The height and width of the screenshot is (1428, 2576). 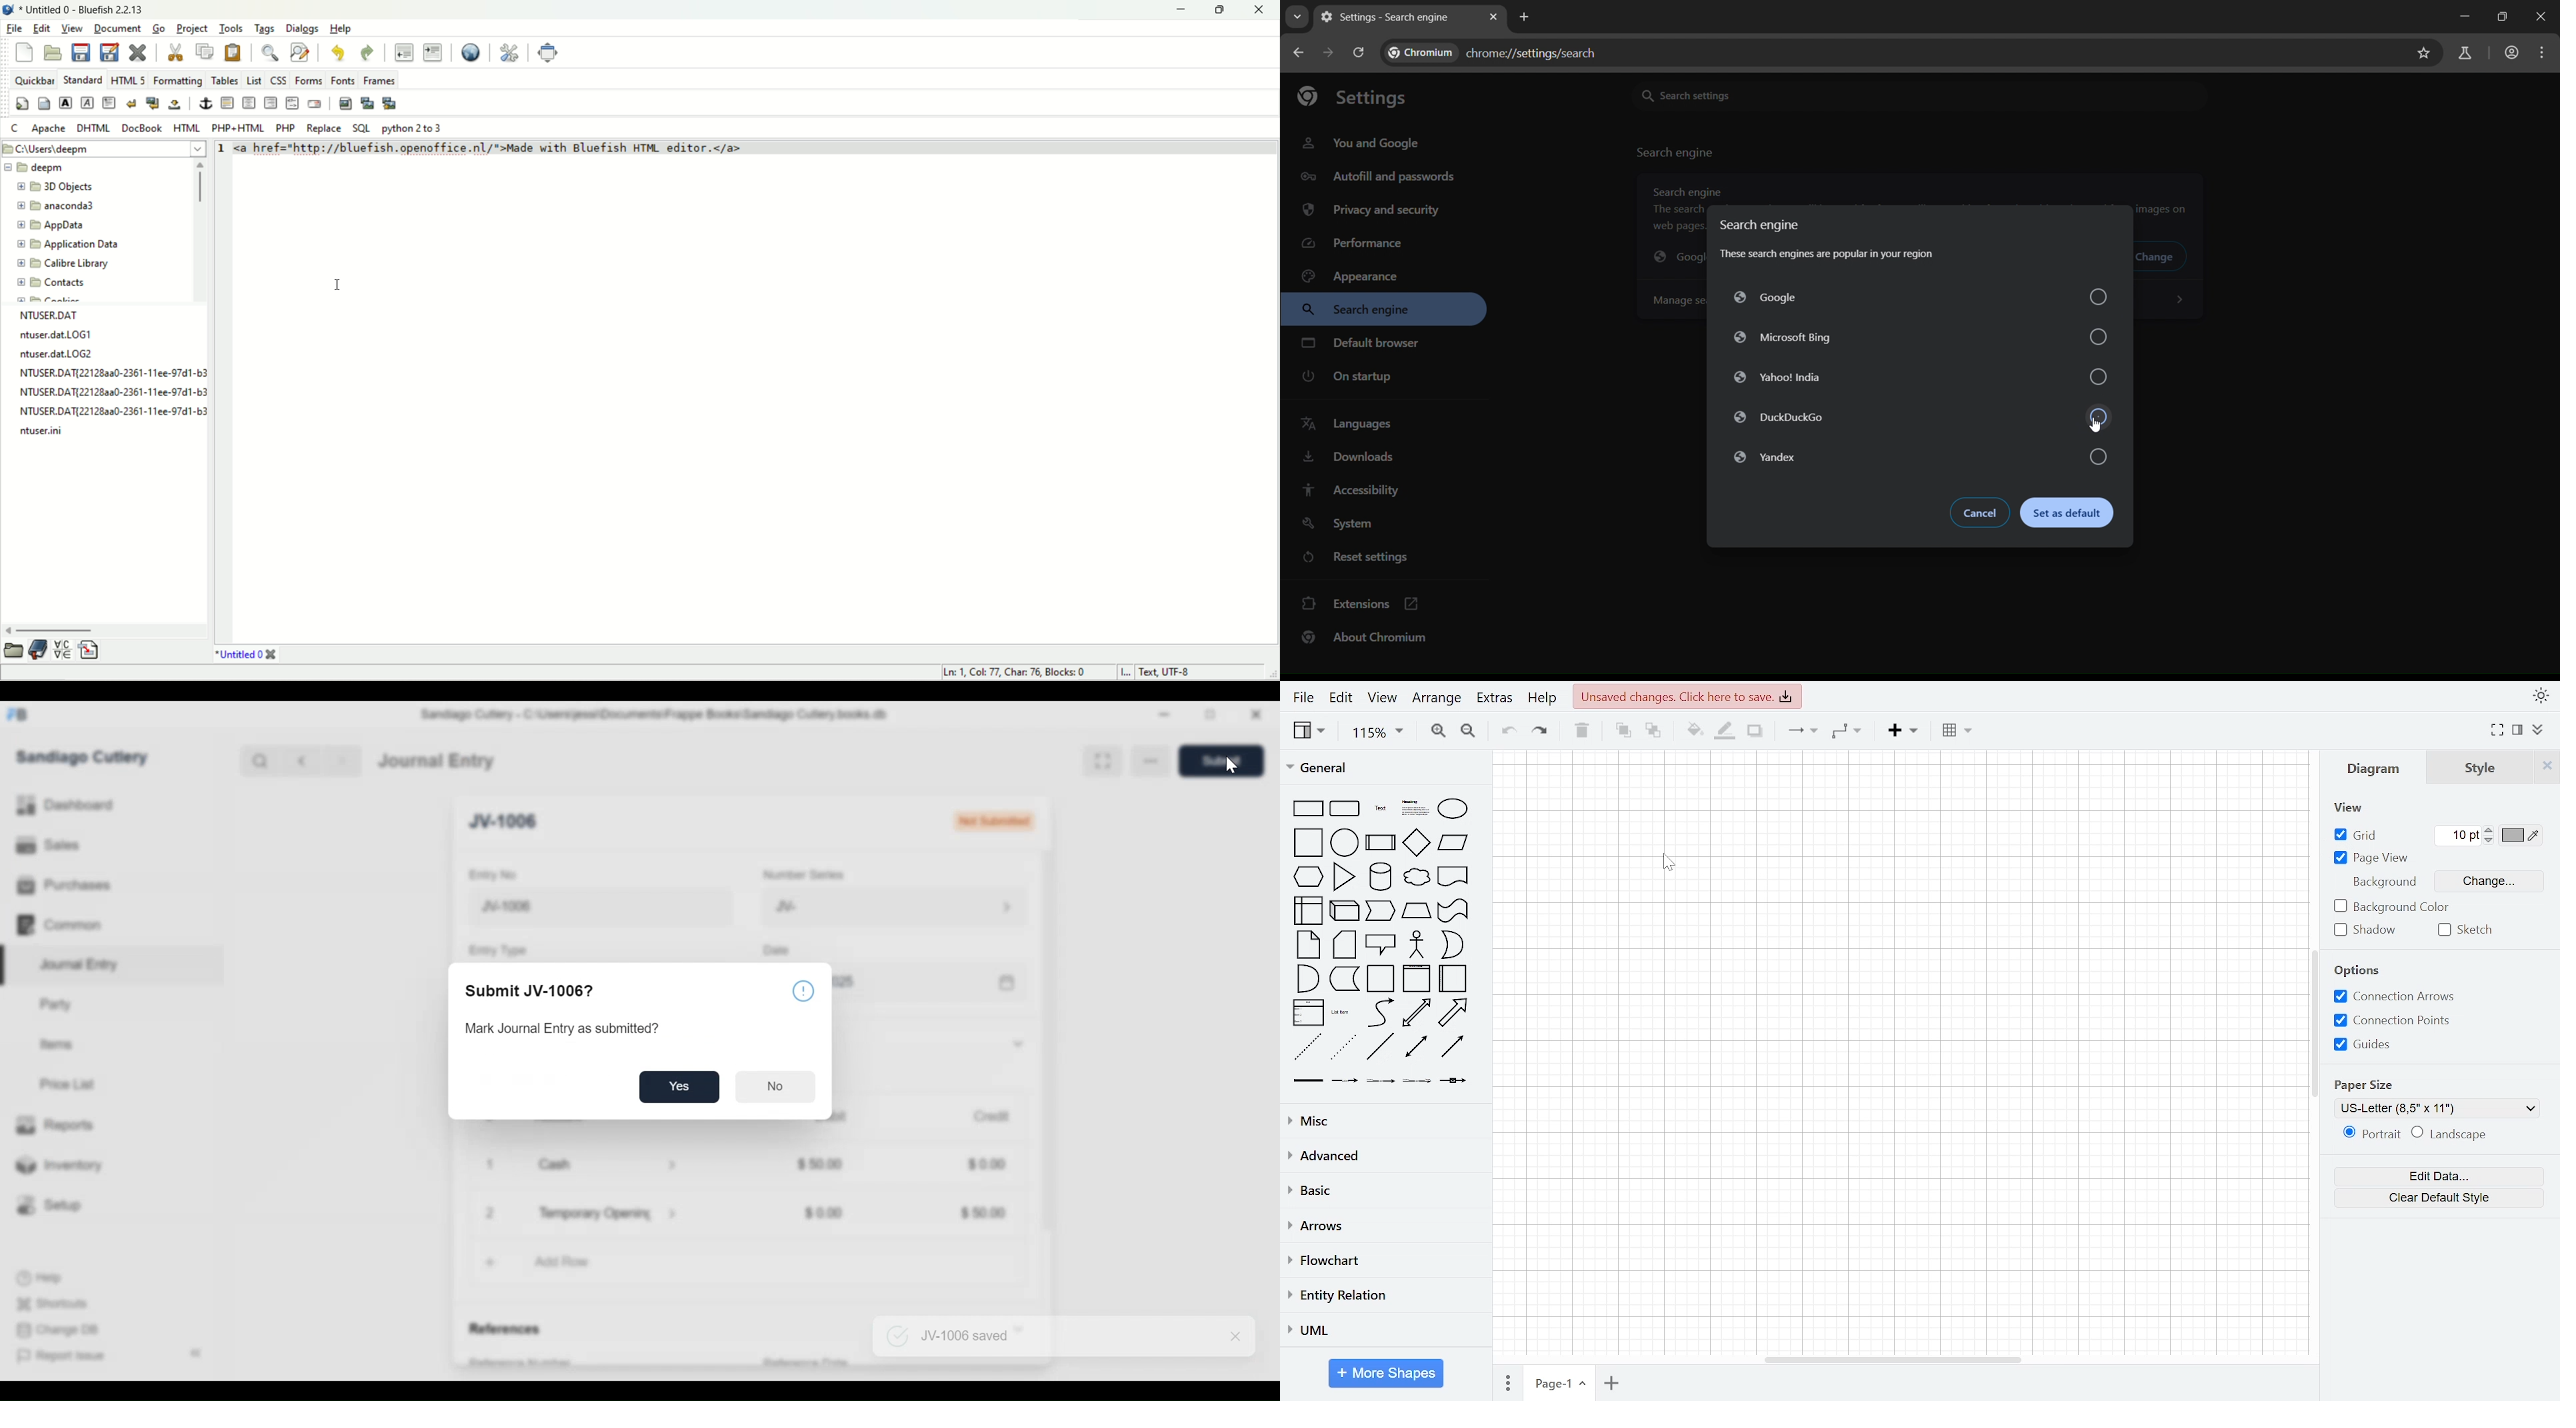 What do you see at coordinates (1384, 1375) in the screenshot?
I see `more shapes` at bounding box center [1384, 1375].